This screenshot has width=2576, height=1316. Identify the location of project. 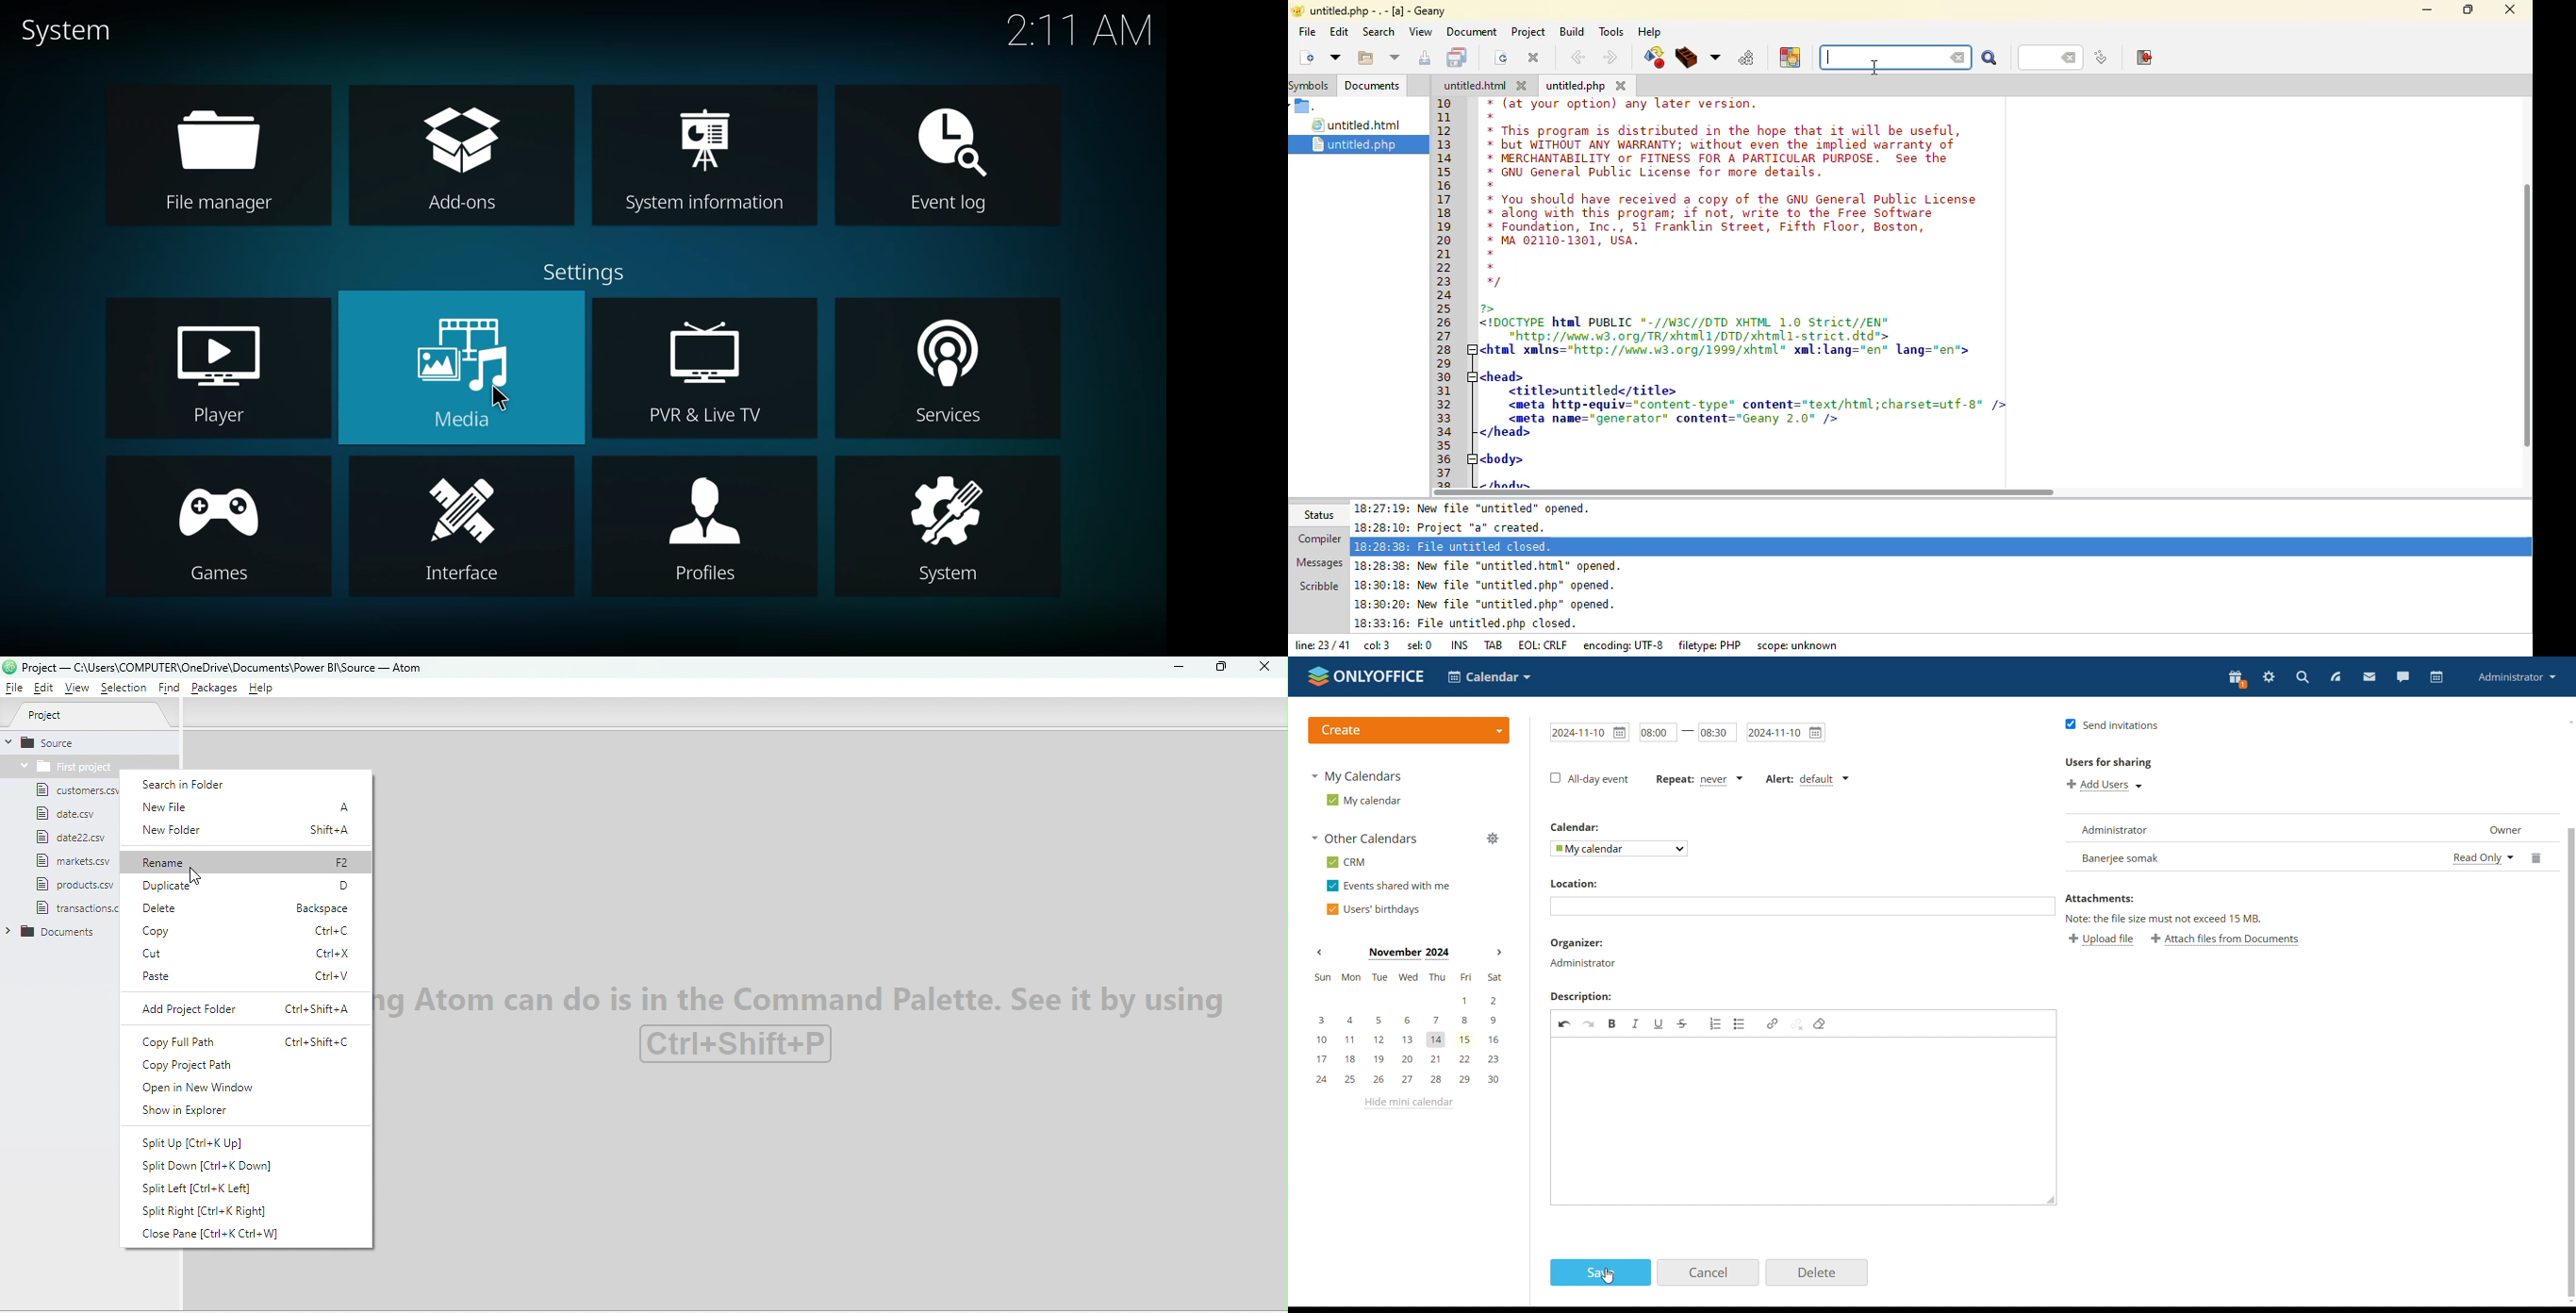
(1526, 31).